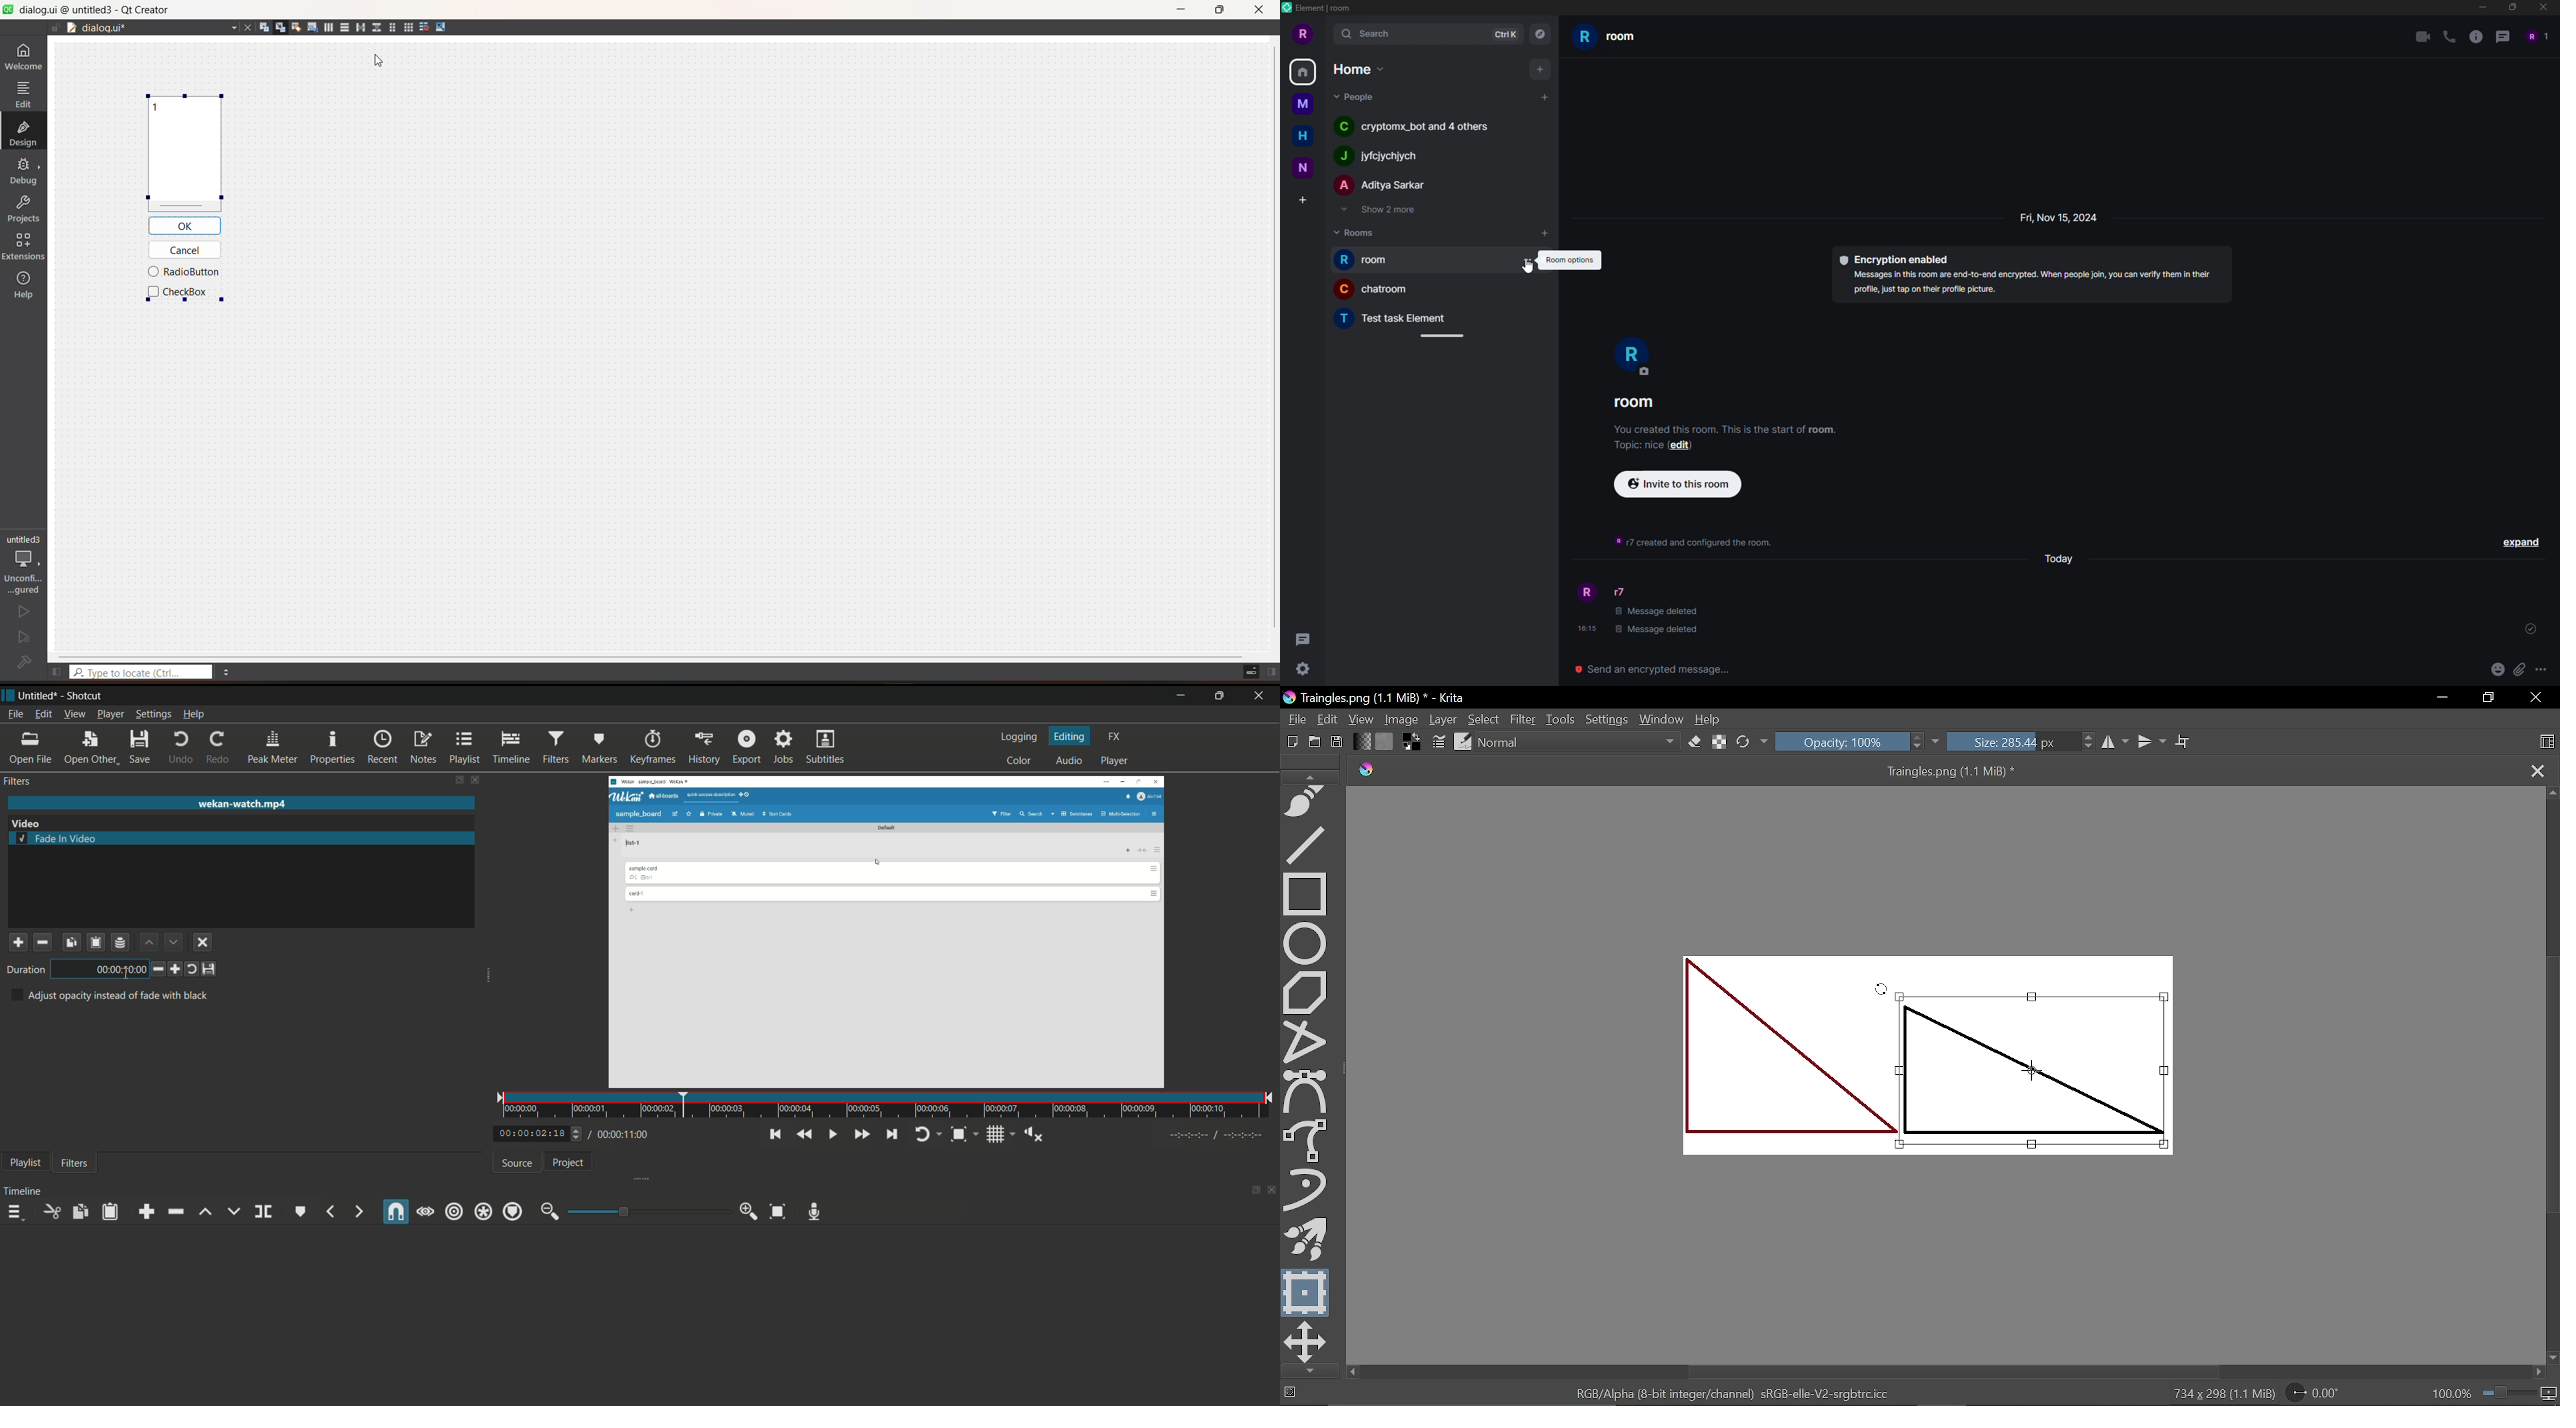 Image resolution: width=2576 pixels, height=1428 pixels. What do you see at coordinates (1272, 1188) in the screenshot?
I see `close timeline` at bounding box center [1272, 1188].